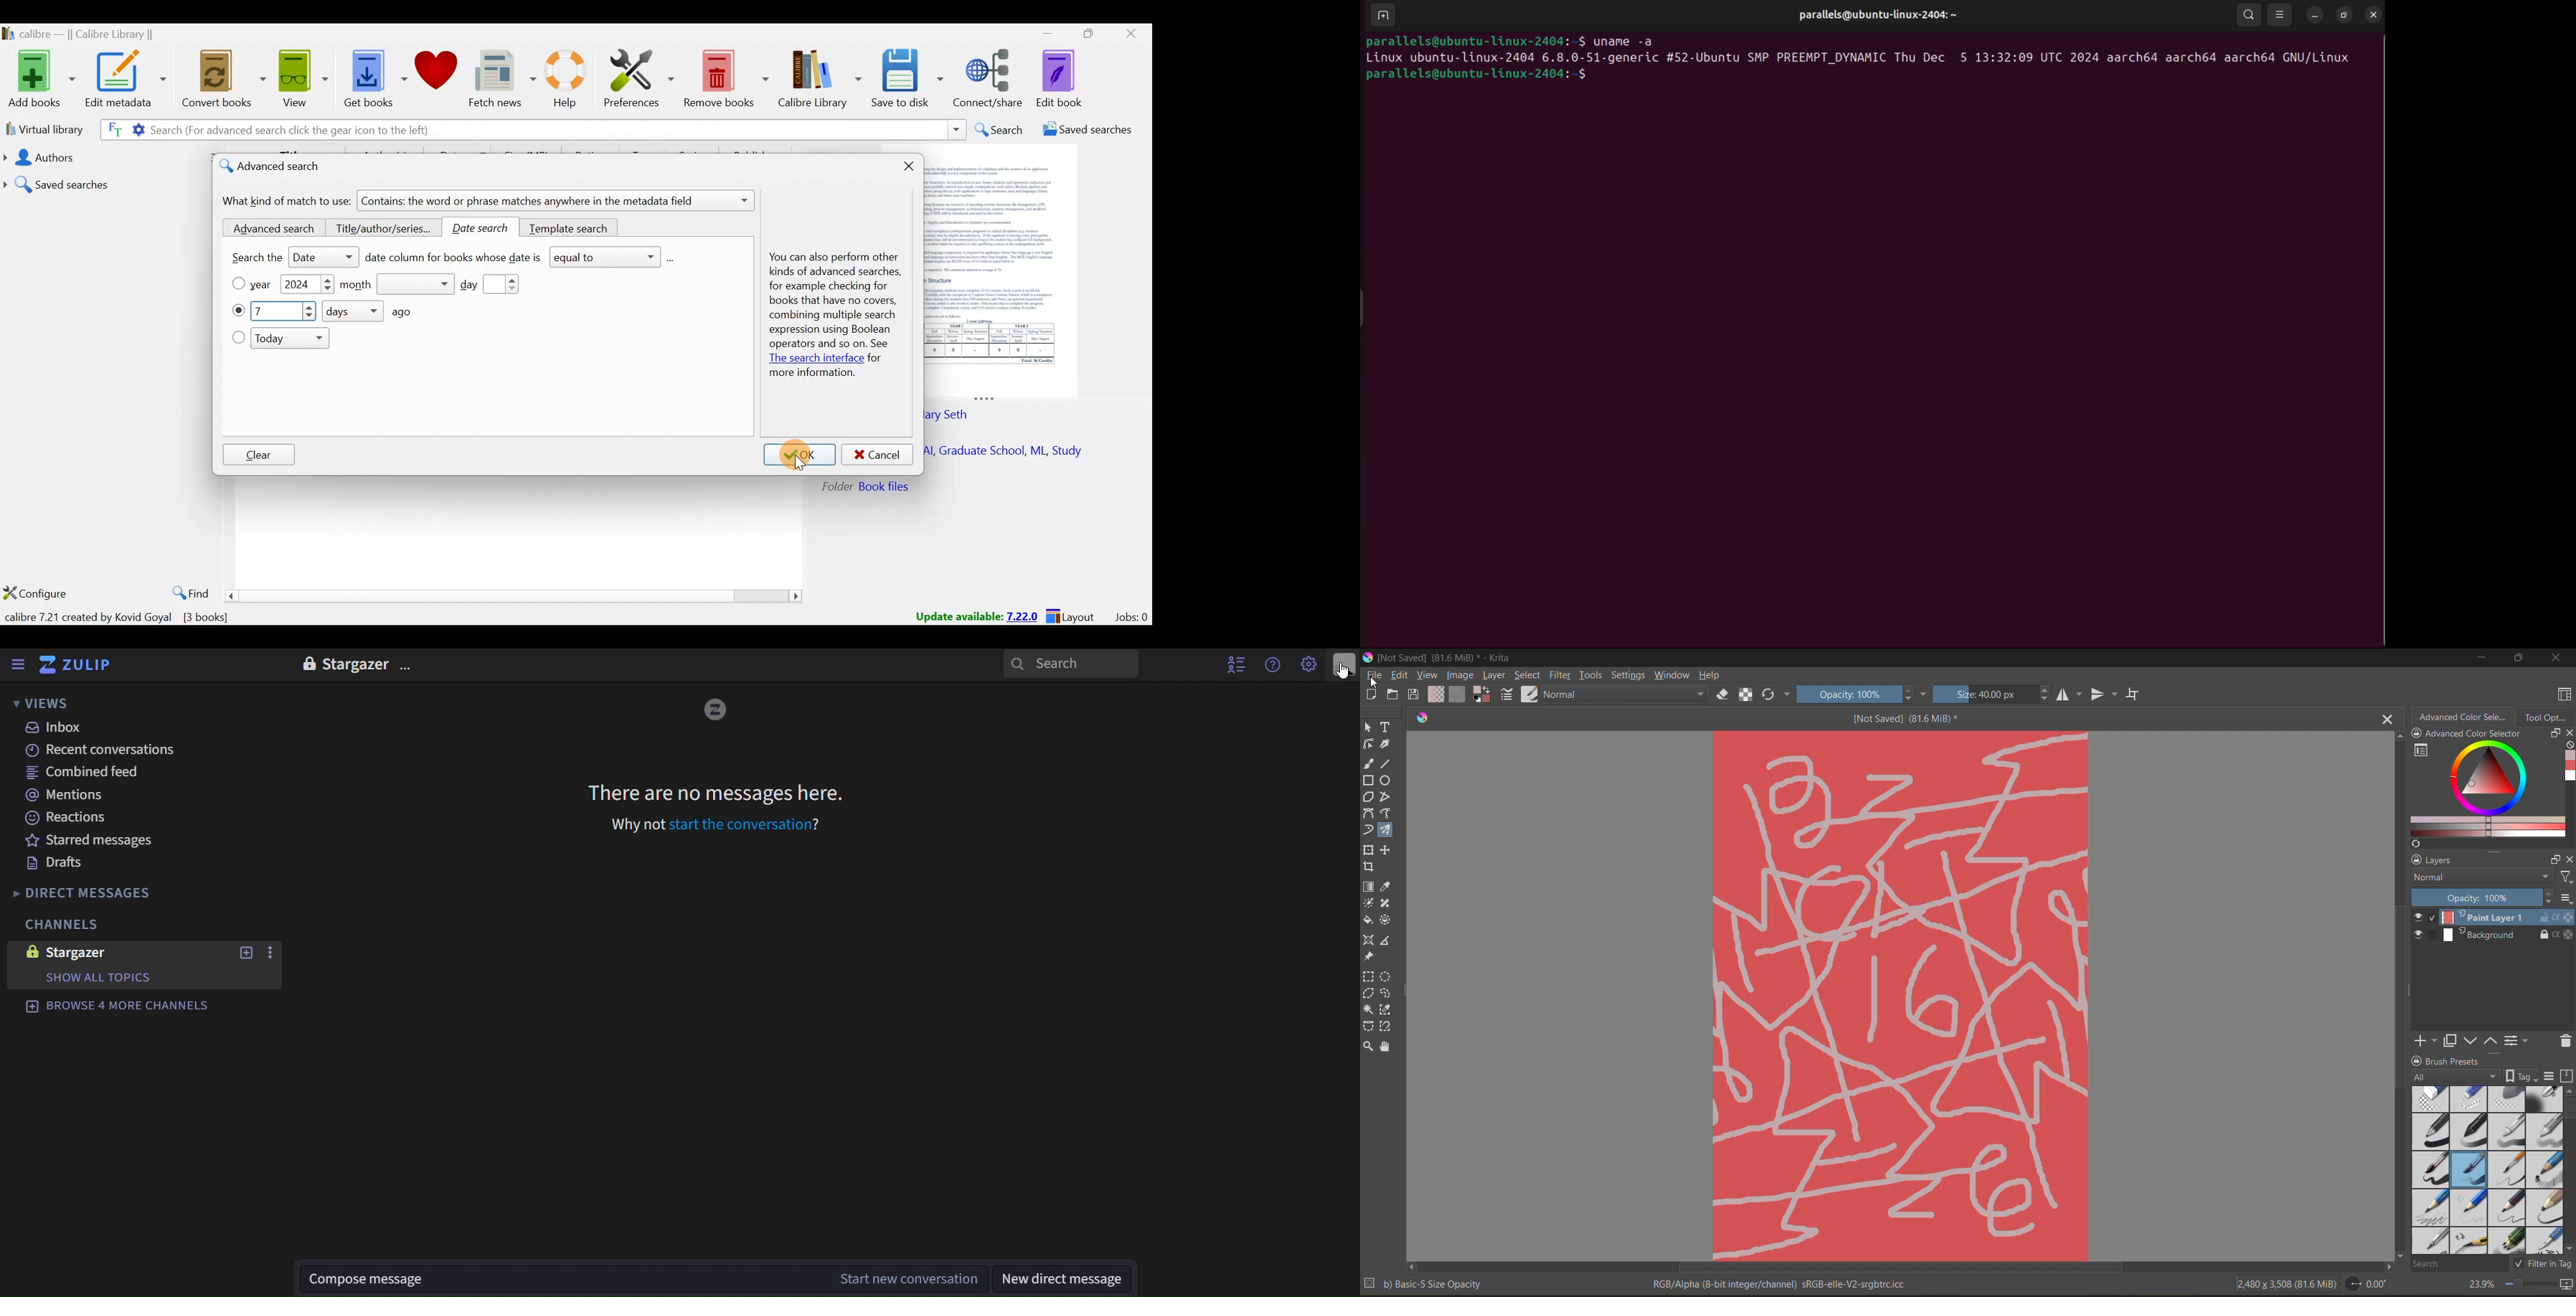 This screenshot has height=1316, width=2576. What do you see at coordinates (2568, 734) in the screenshot?
I see `close` at bounding box center [2568, 734].